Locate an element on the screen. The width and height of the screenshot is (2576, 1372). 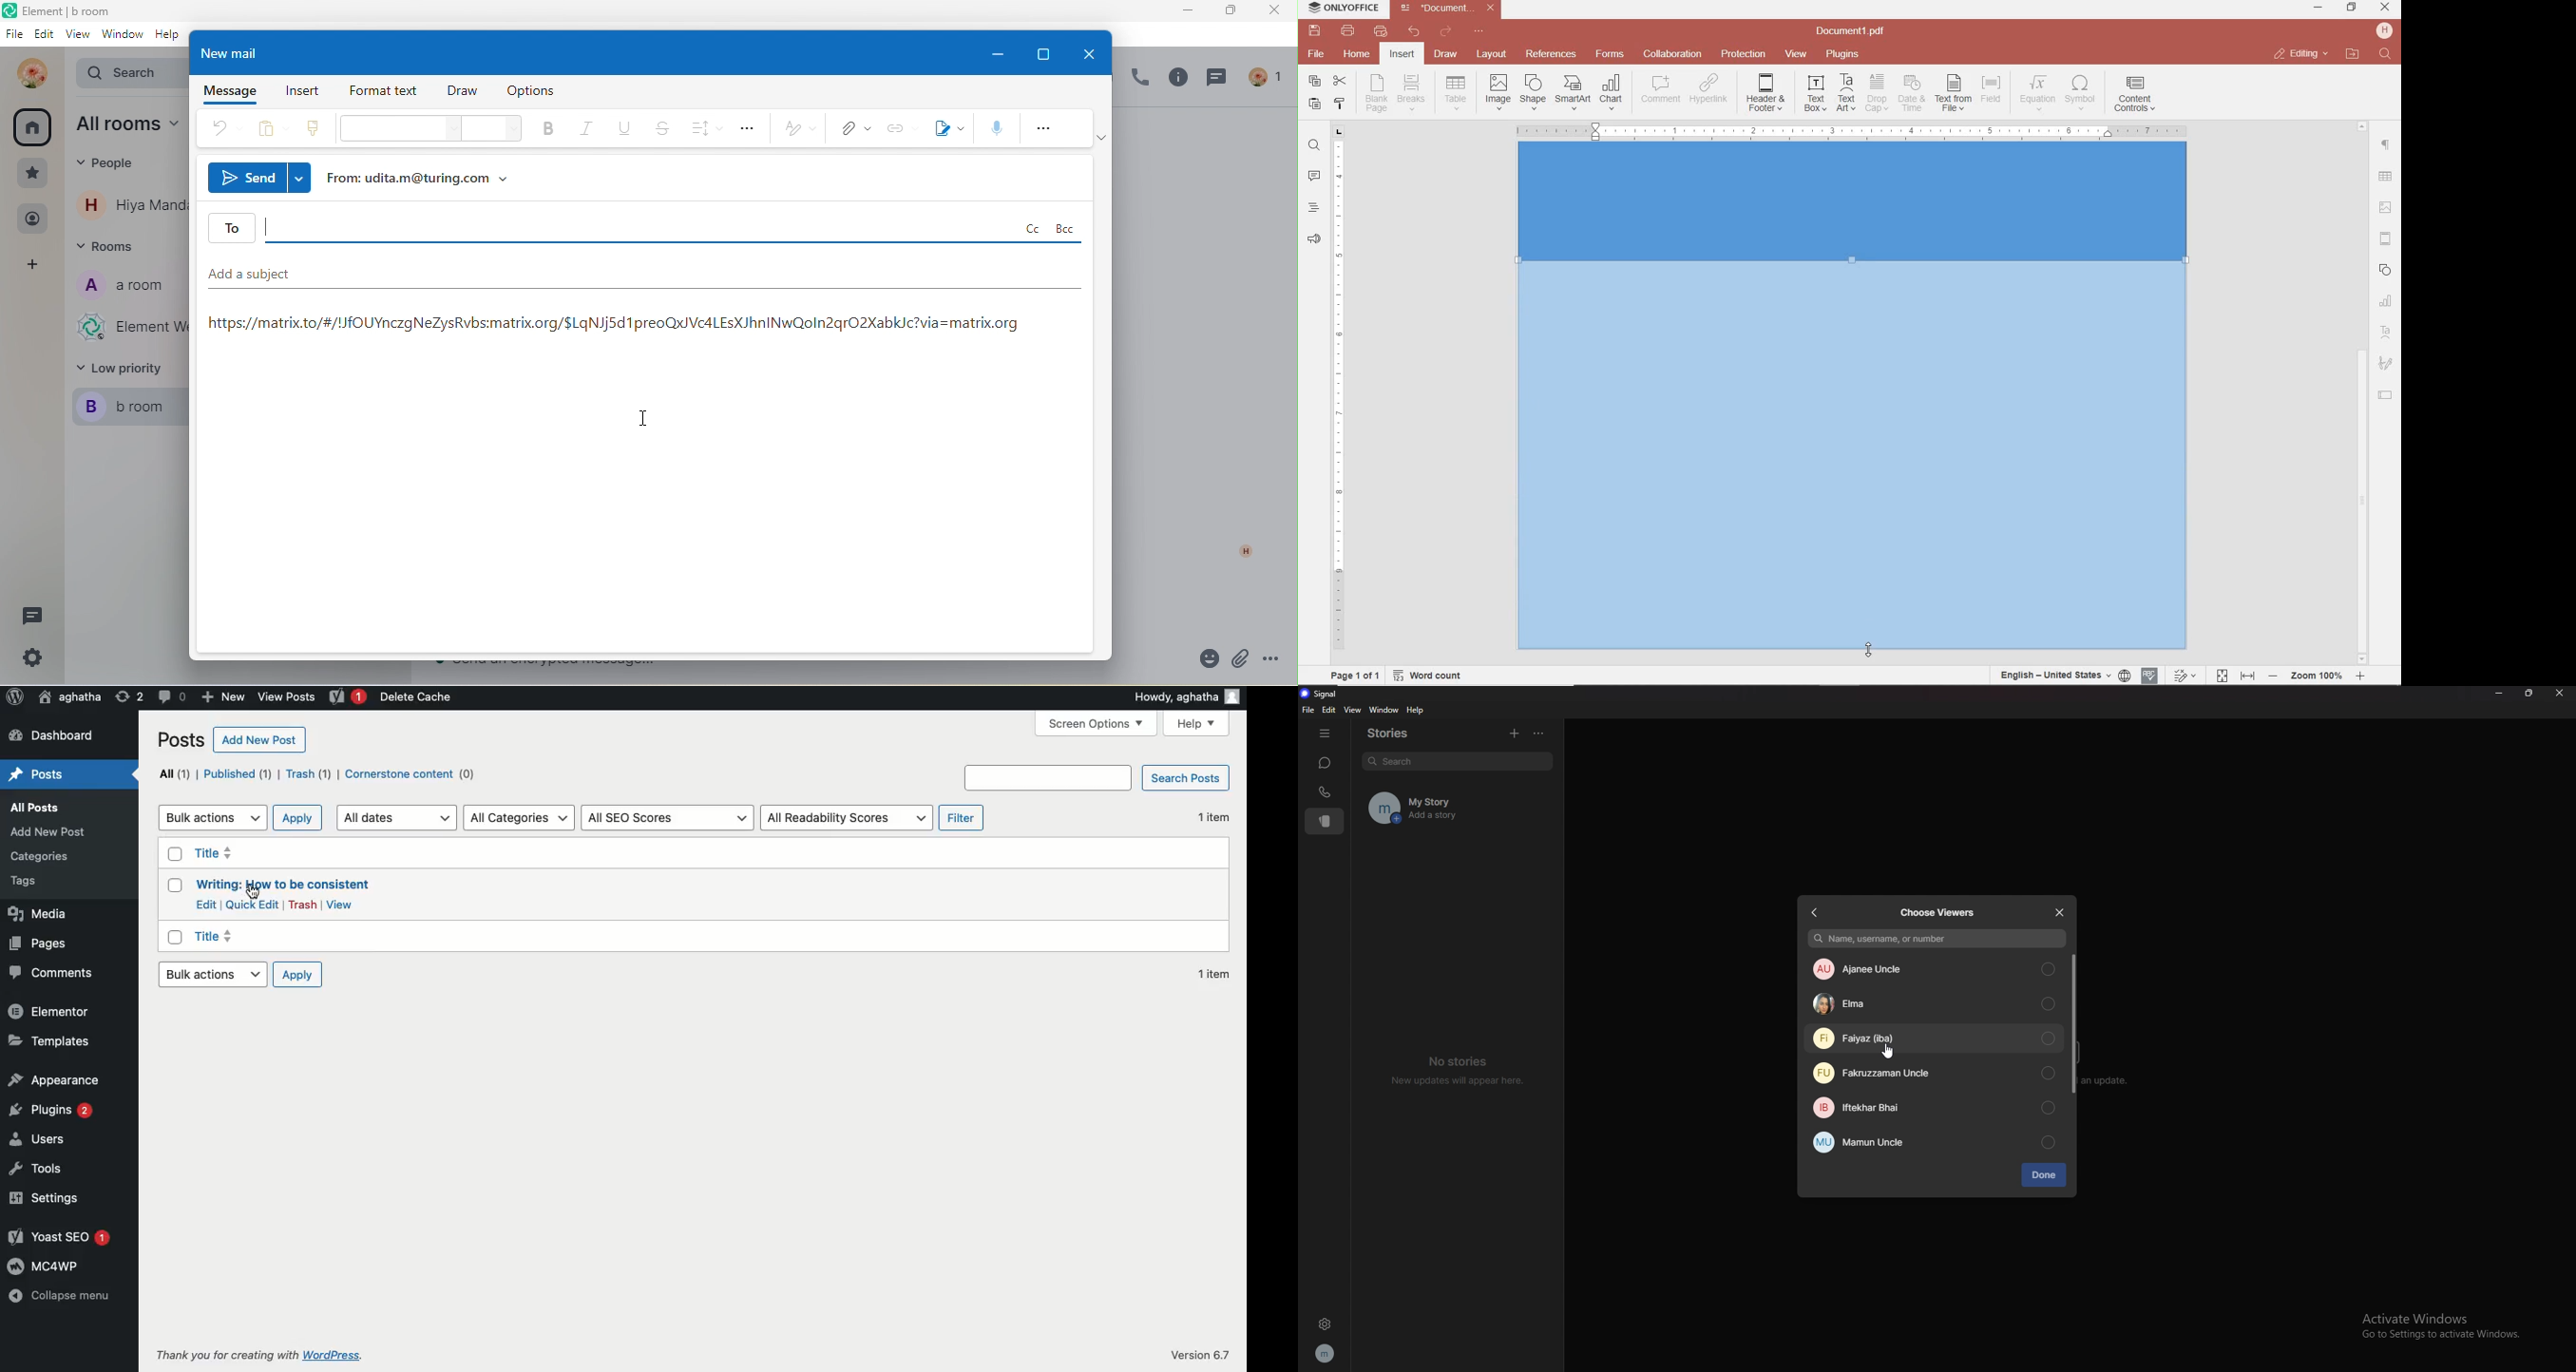
to is located at coordinates (645, 227).